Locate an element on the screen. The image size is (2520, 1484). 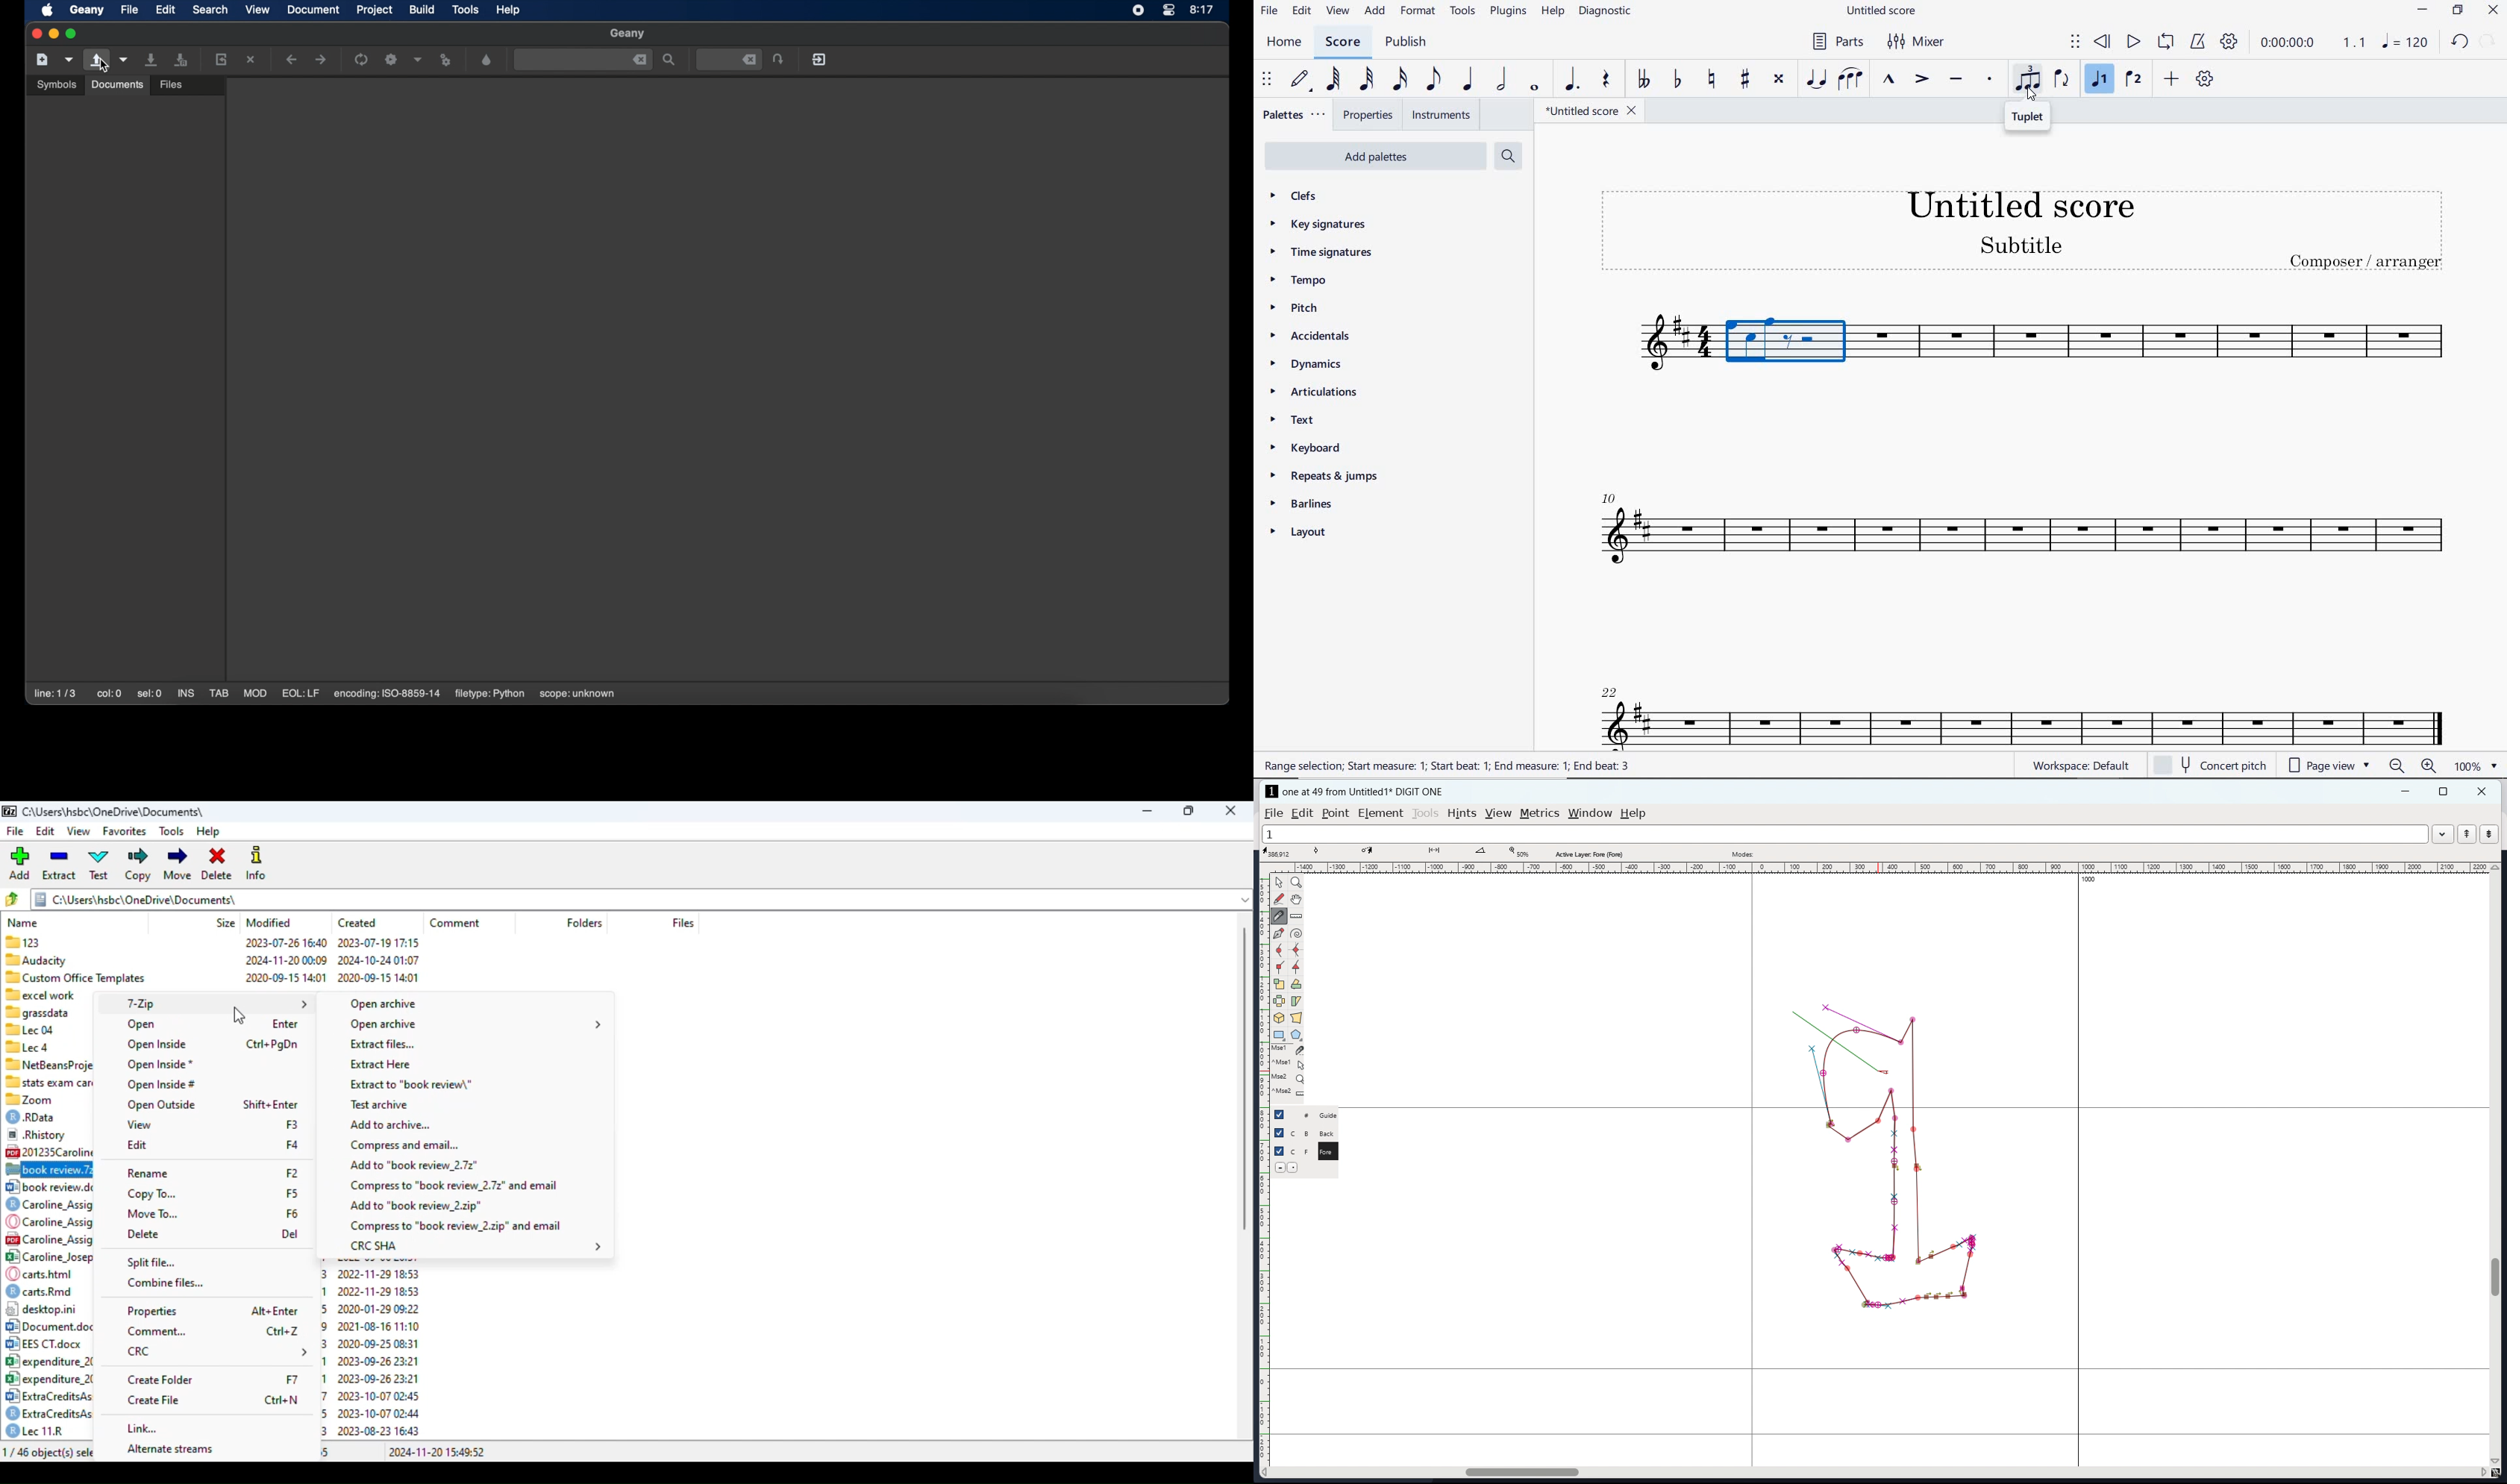
RESTORE DOWN is located at coordinates (2458, 10).